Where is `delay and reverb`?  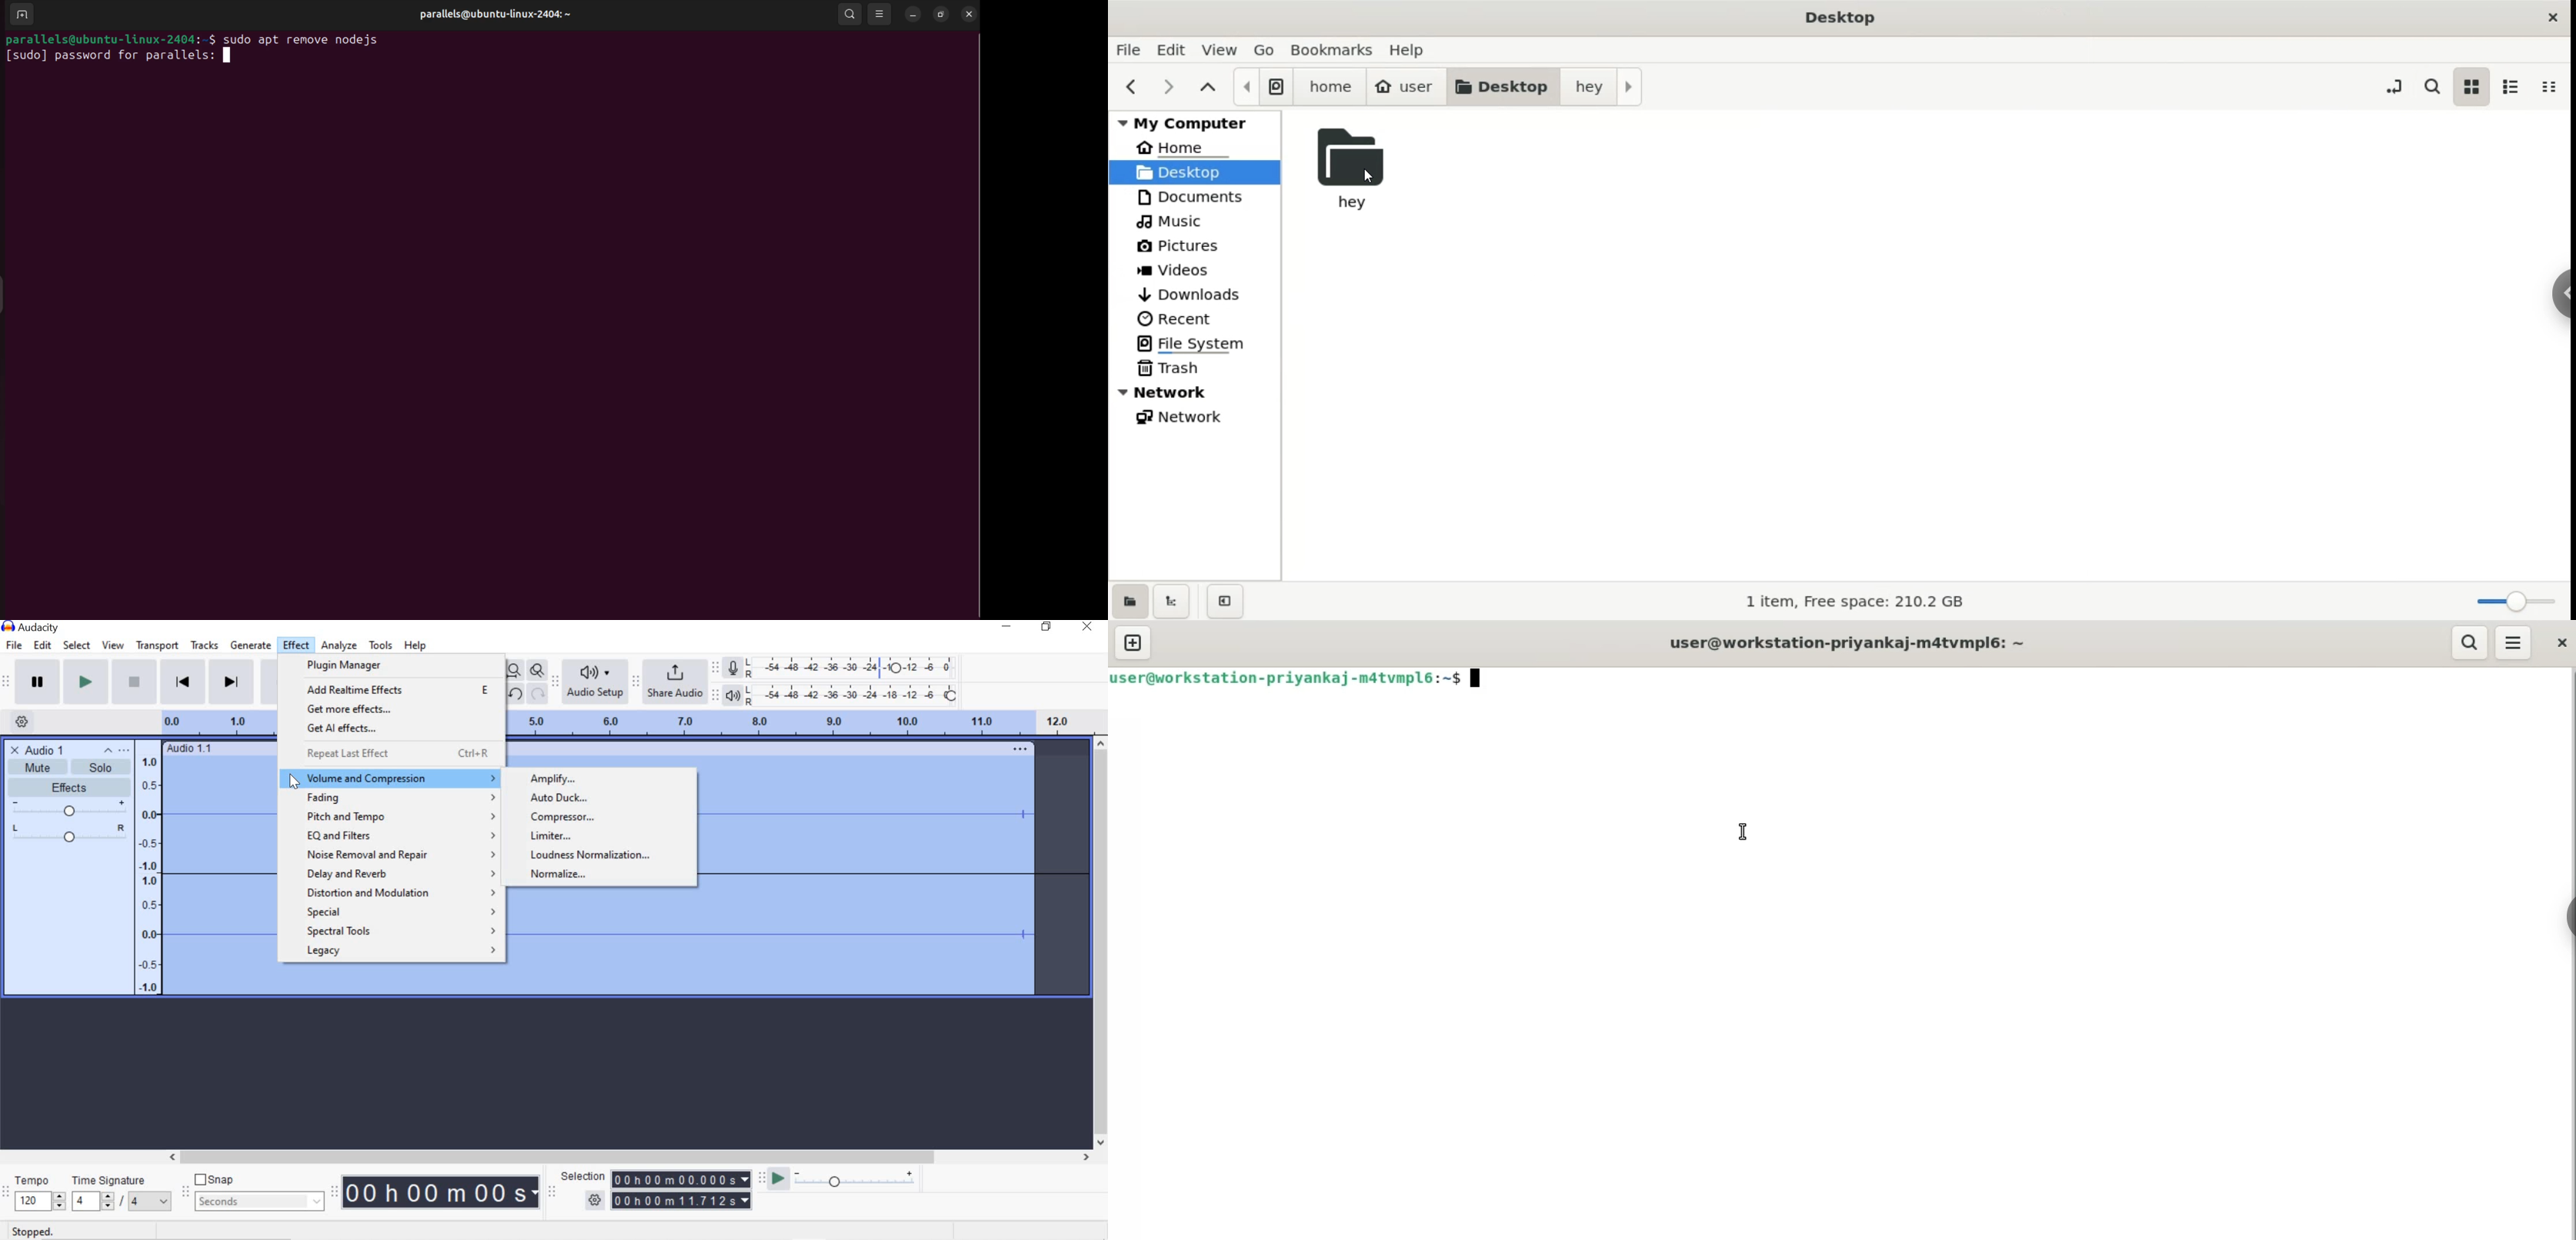 delay and reverb is located at coordinates (402, 876).